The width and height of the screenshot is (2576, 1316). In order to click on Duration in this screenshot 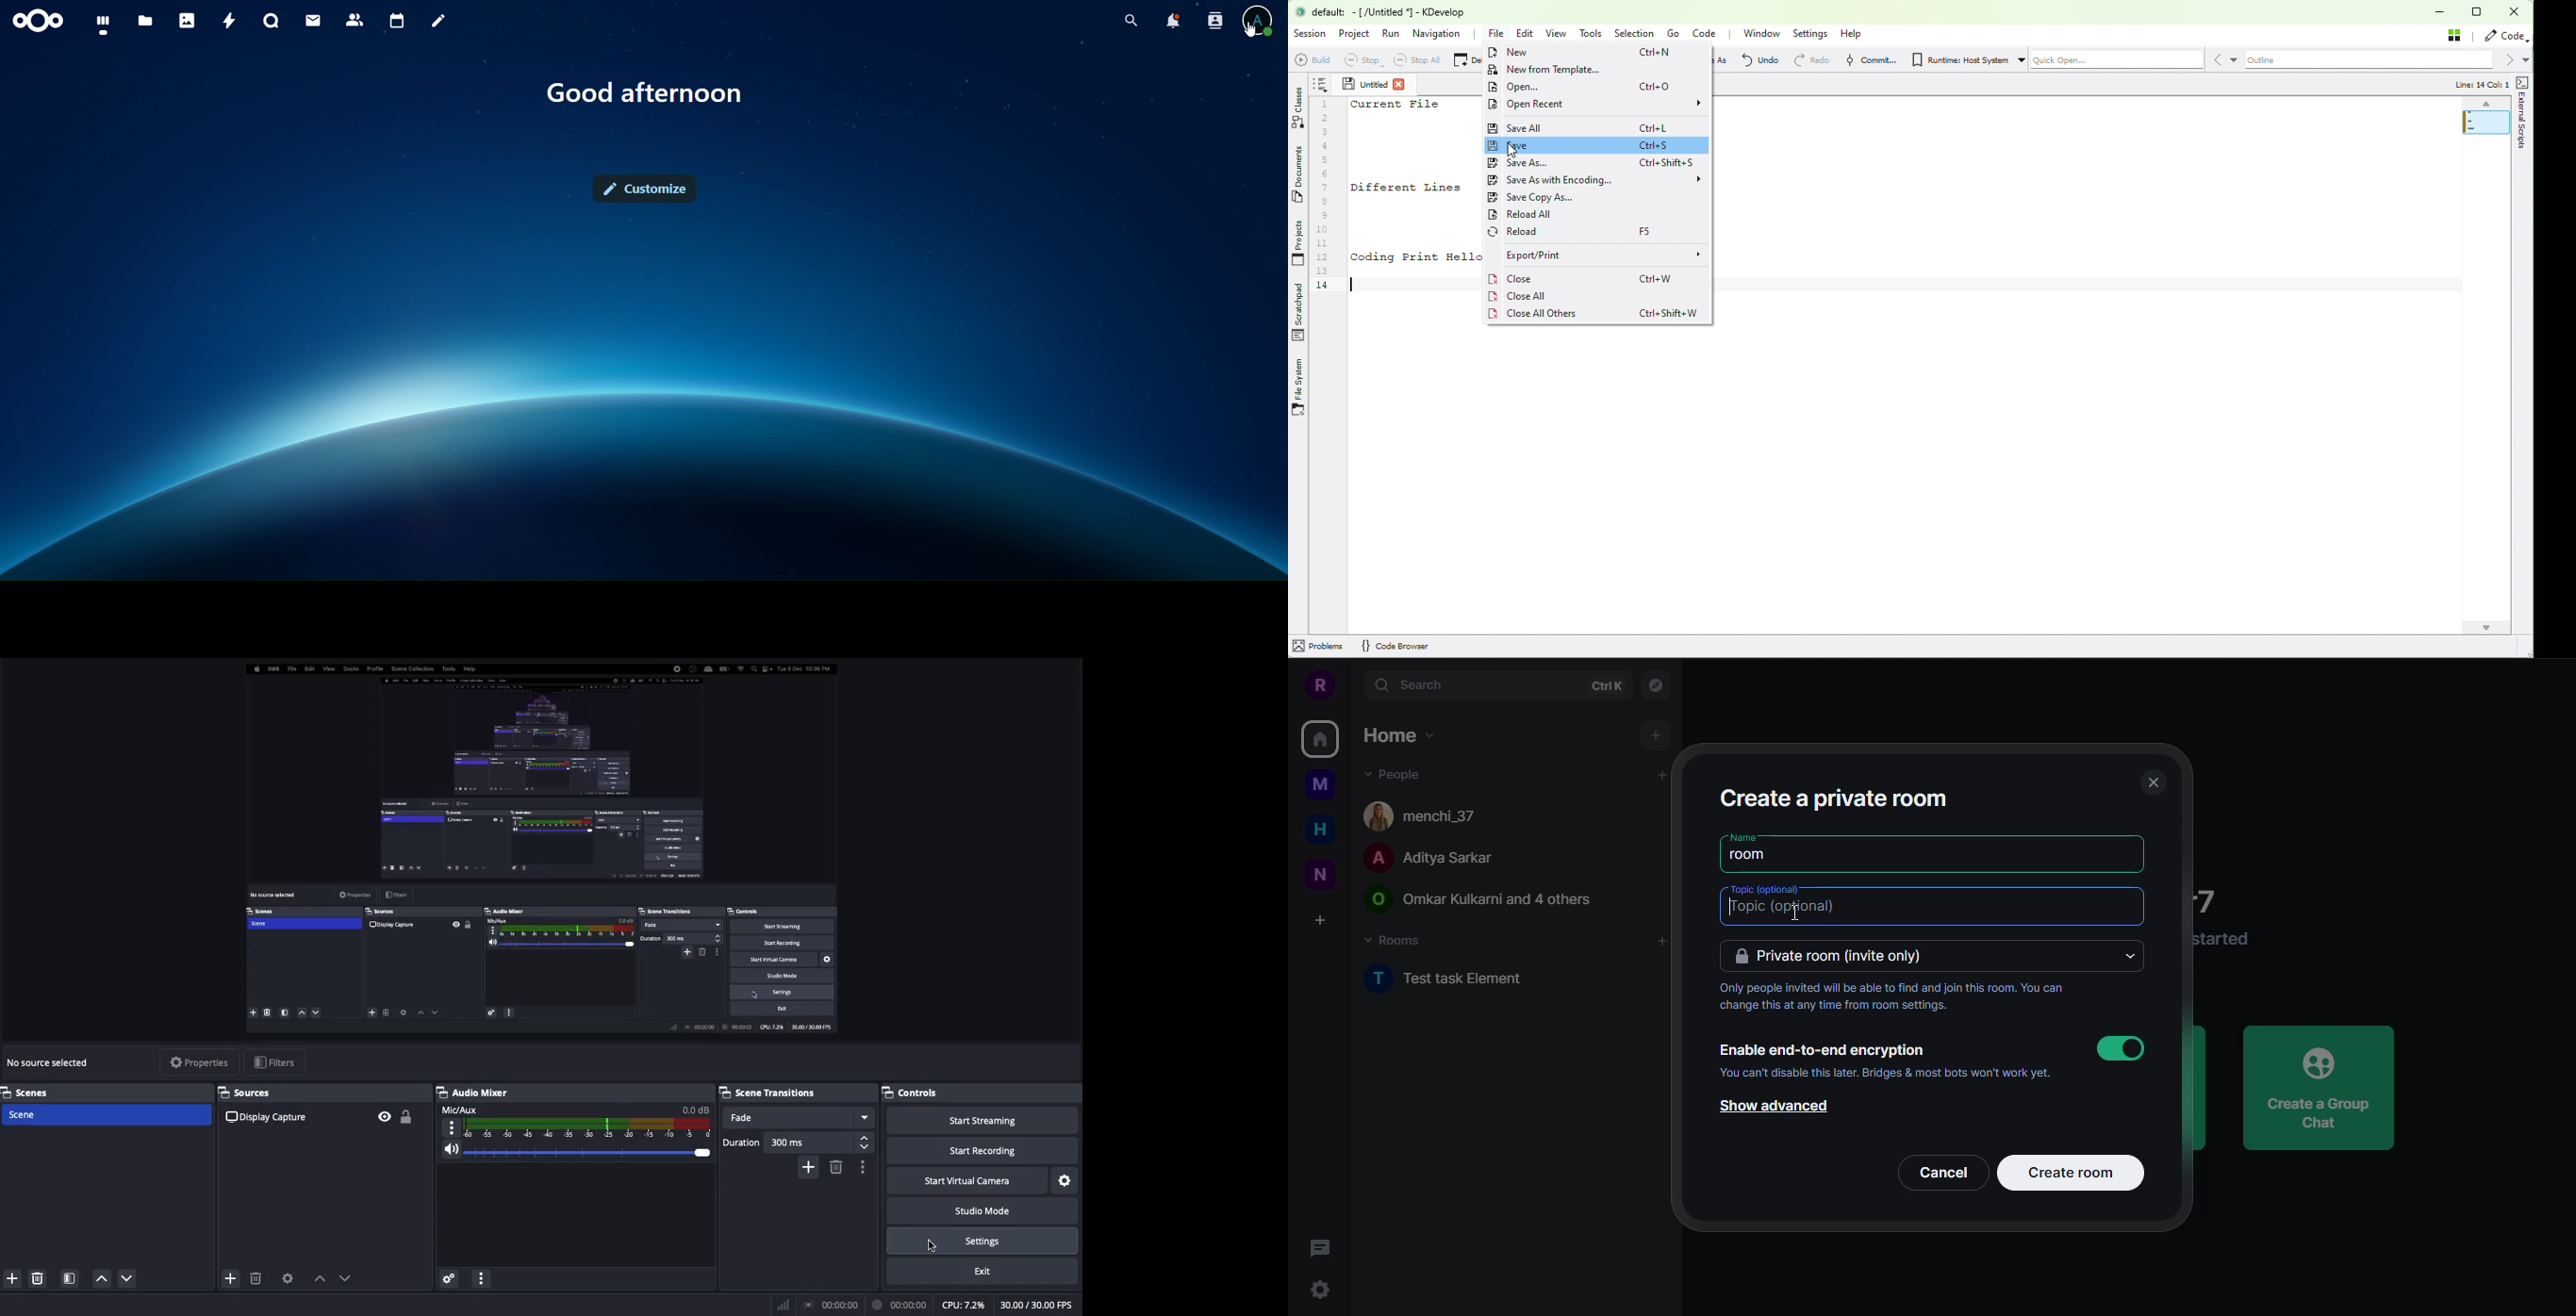, I will do `click(799, 1141)`.